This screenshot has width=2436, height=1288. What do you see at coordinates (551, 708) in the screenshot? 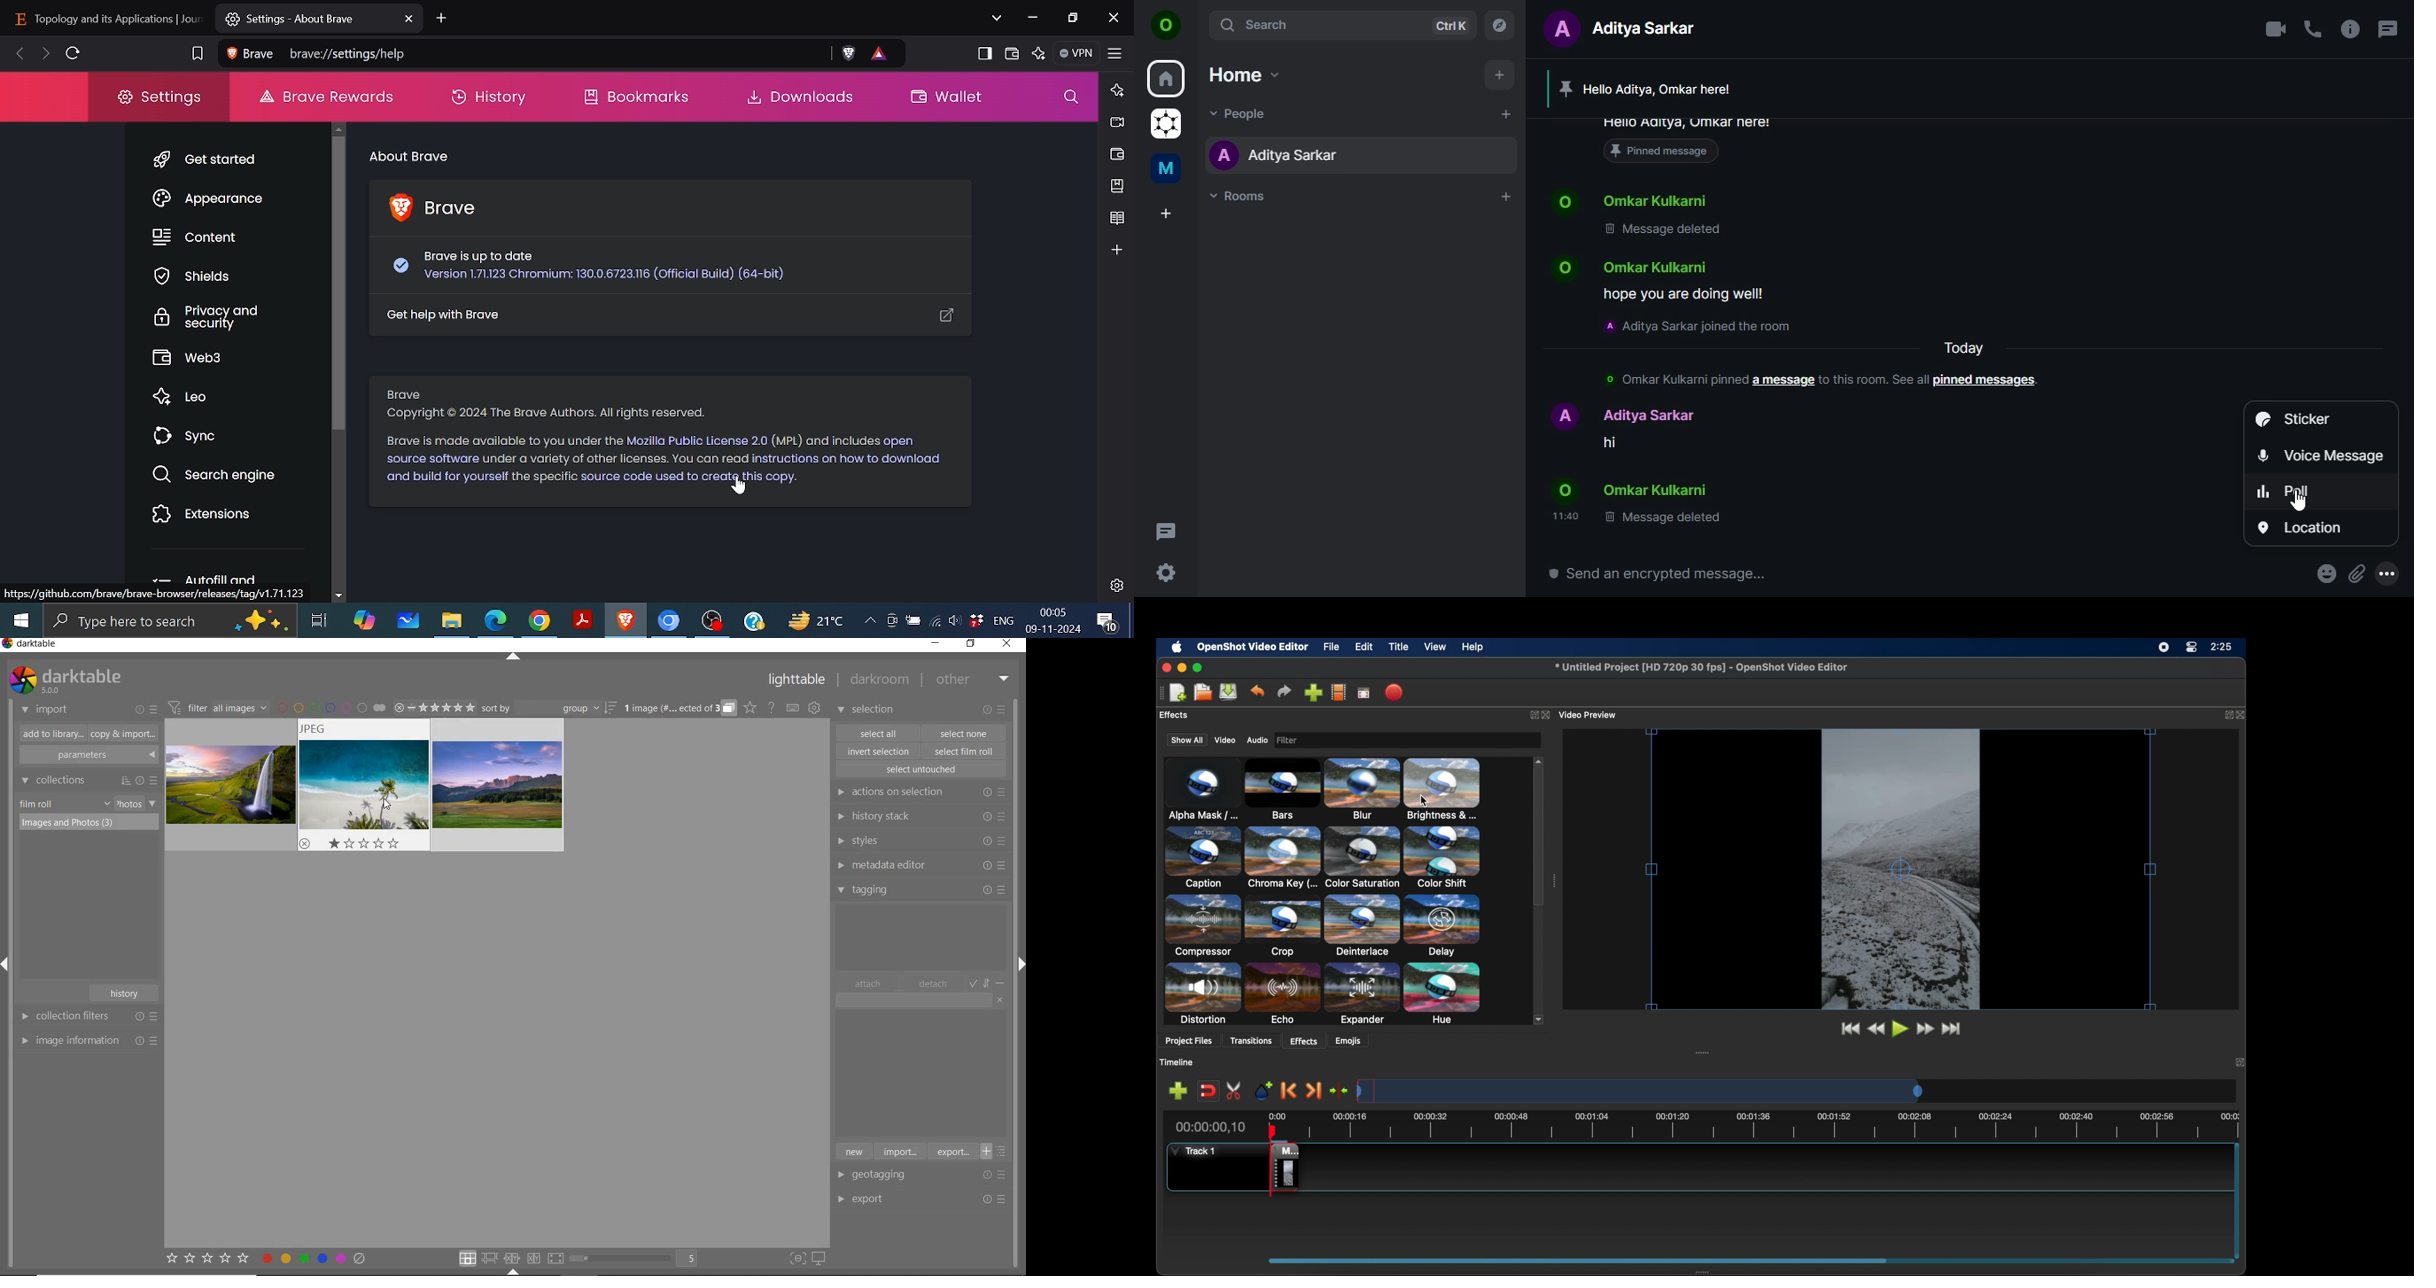
I see `sort` at bounding box center [551, 708].